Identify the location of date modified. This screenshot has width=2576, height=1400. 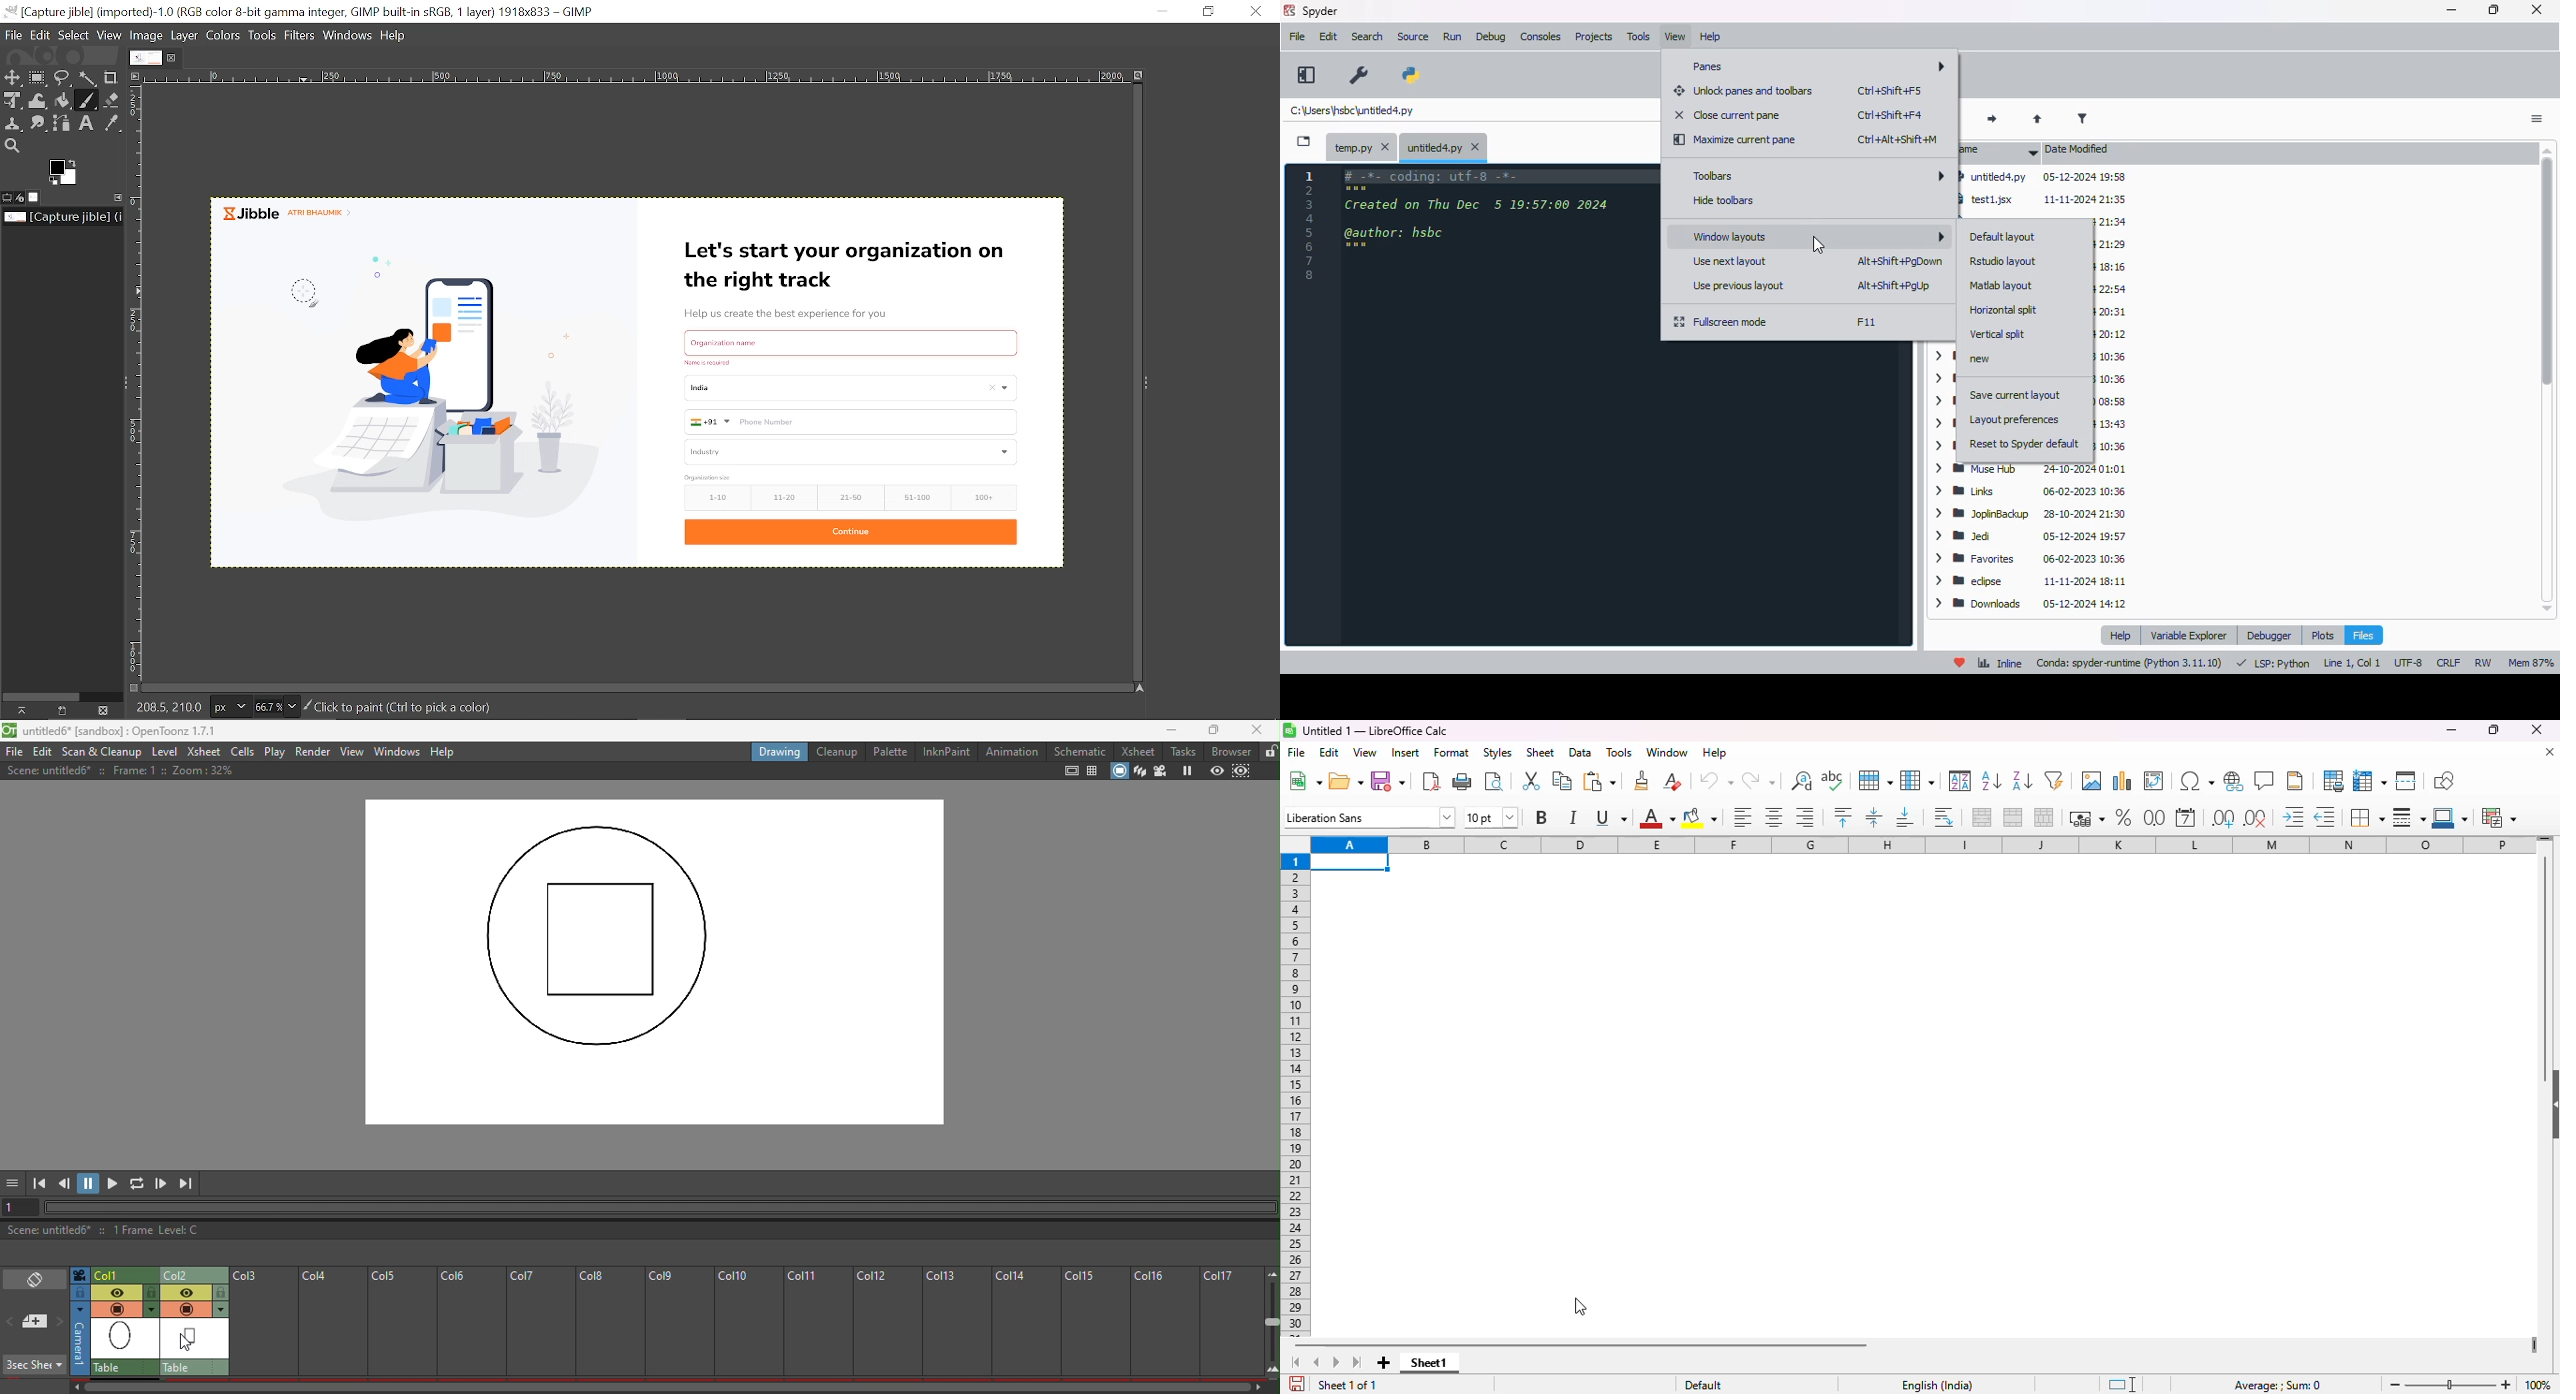
(2077, 148).